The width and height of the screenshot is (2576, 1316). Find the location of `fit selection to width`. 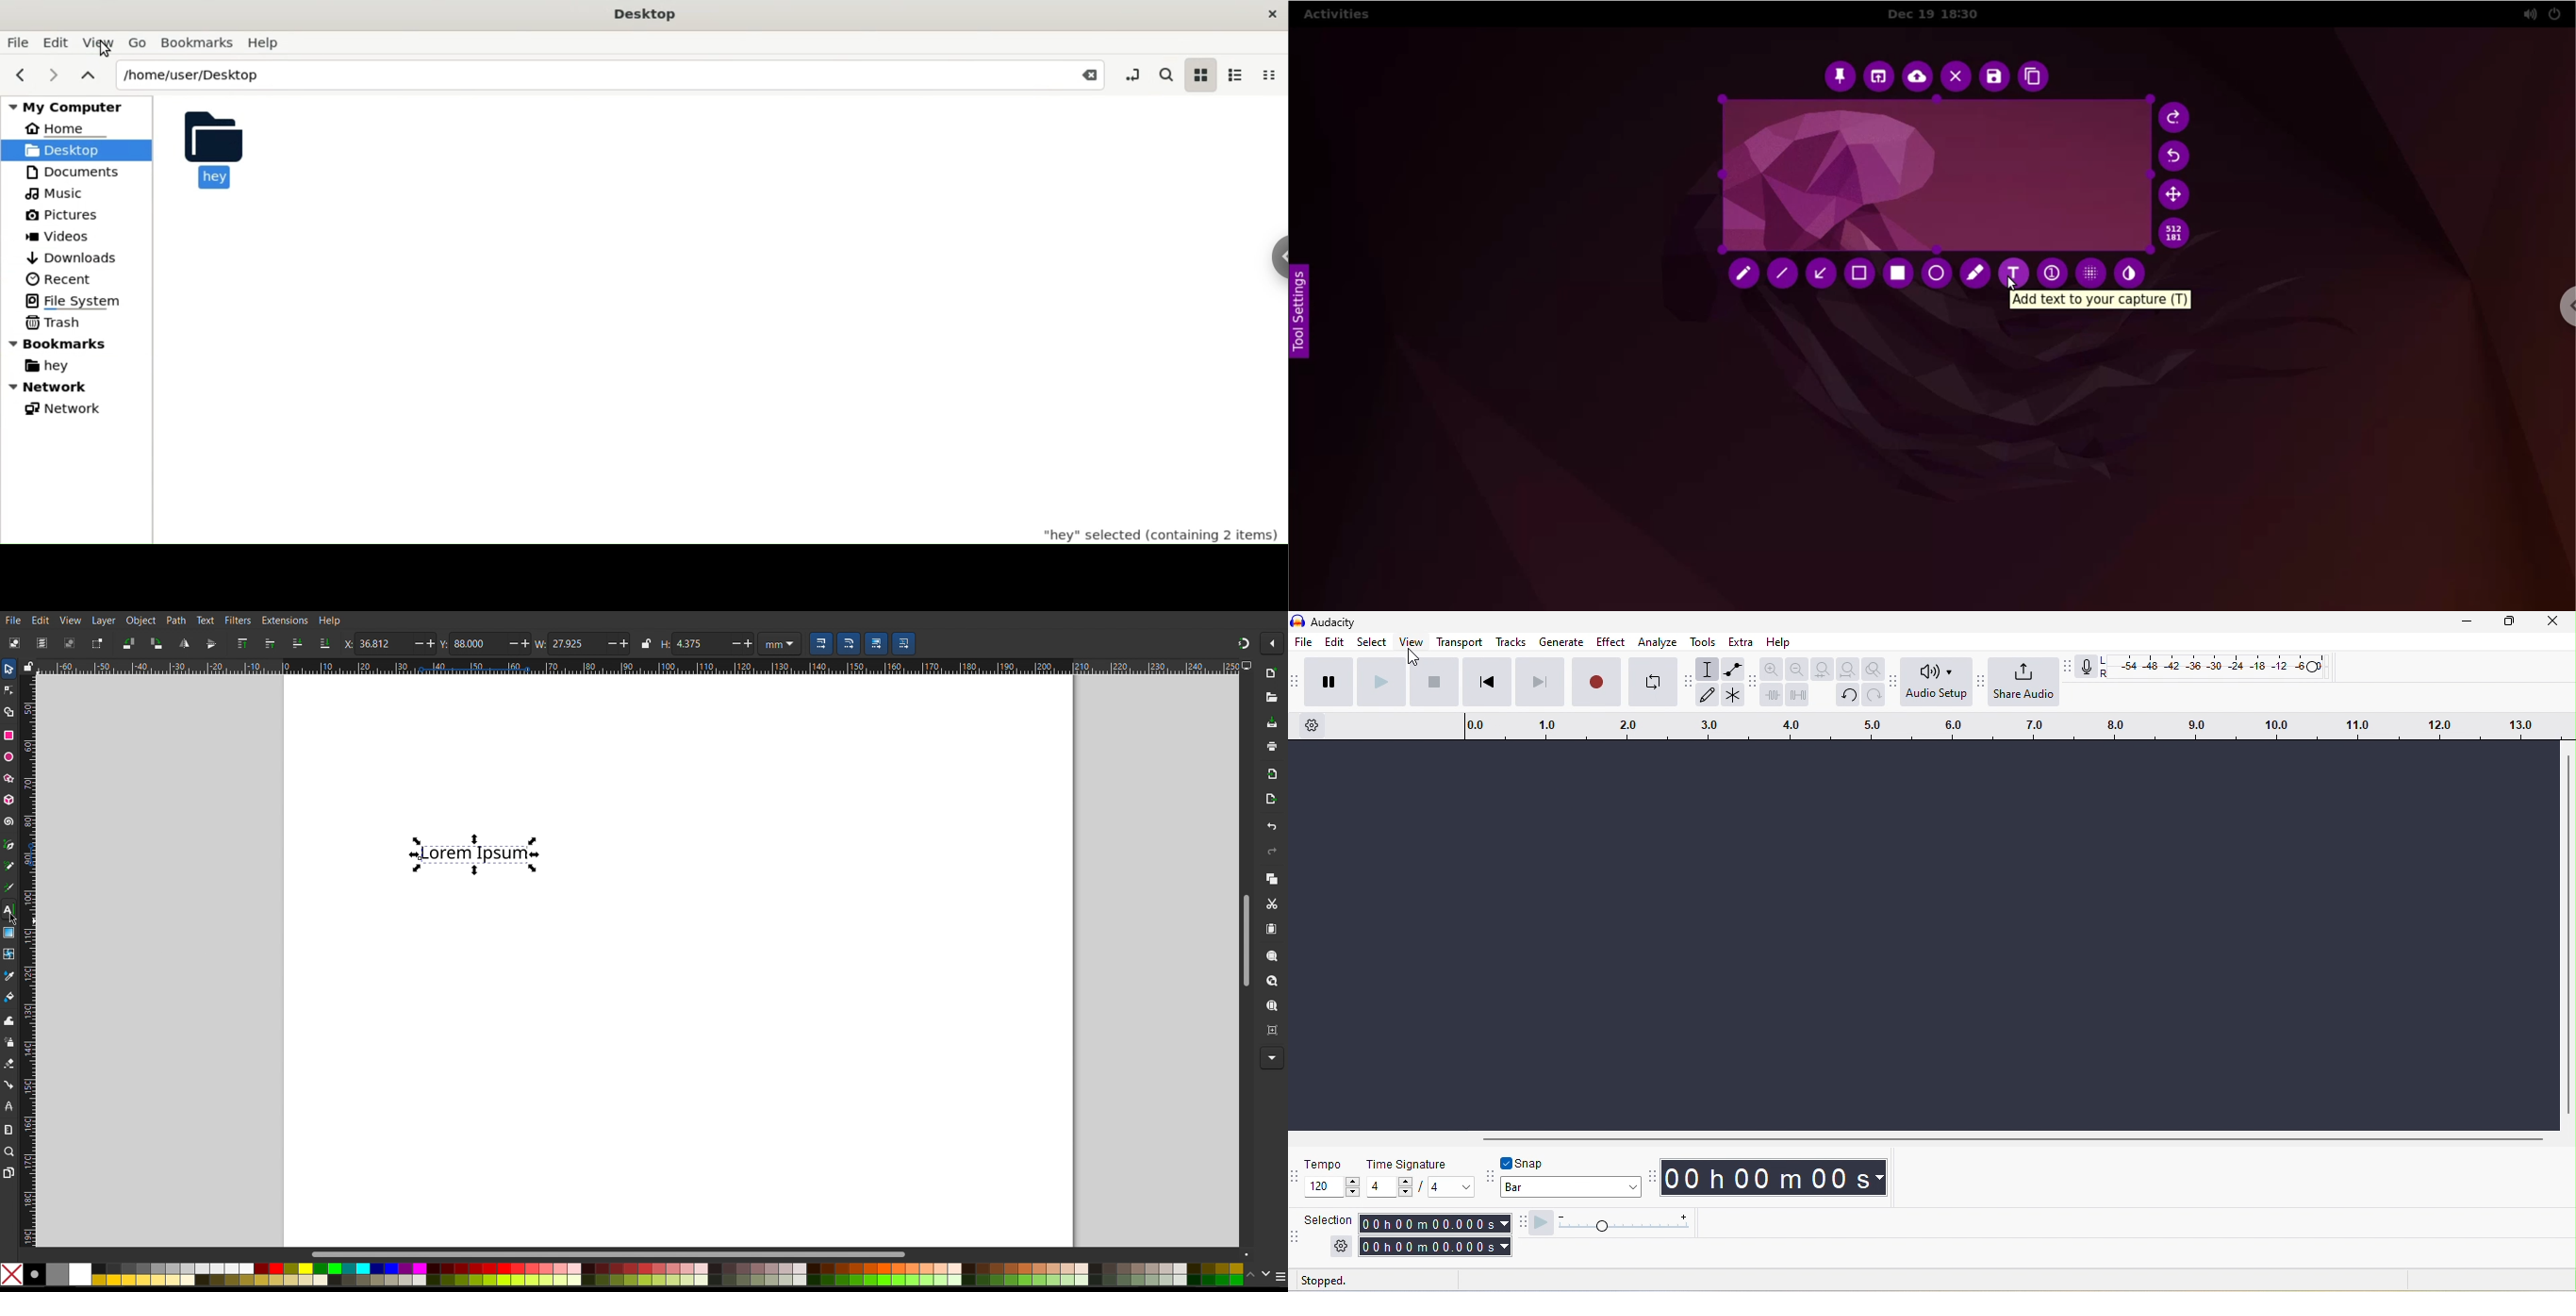

fit selection to width is located at coordinates (1823, 669).